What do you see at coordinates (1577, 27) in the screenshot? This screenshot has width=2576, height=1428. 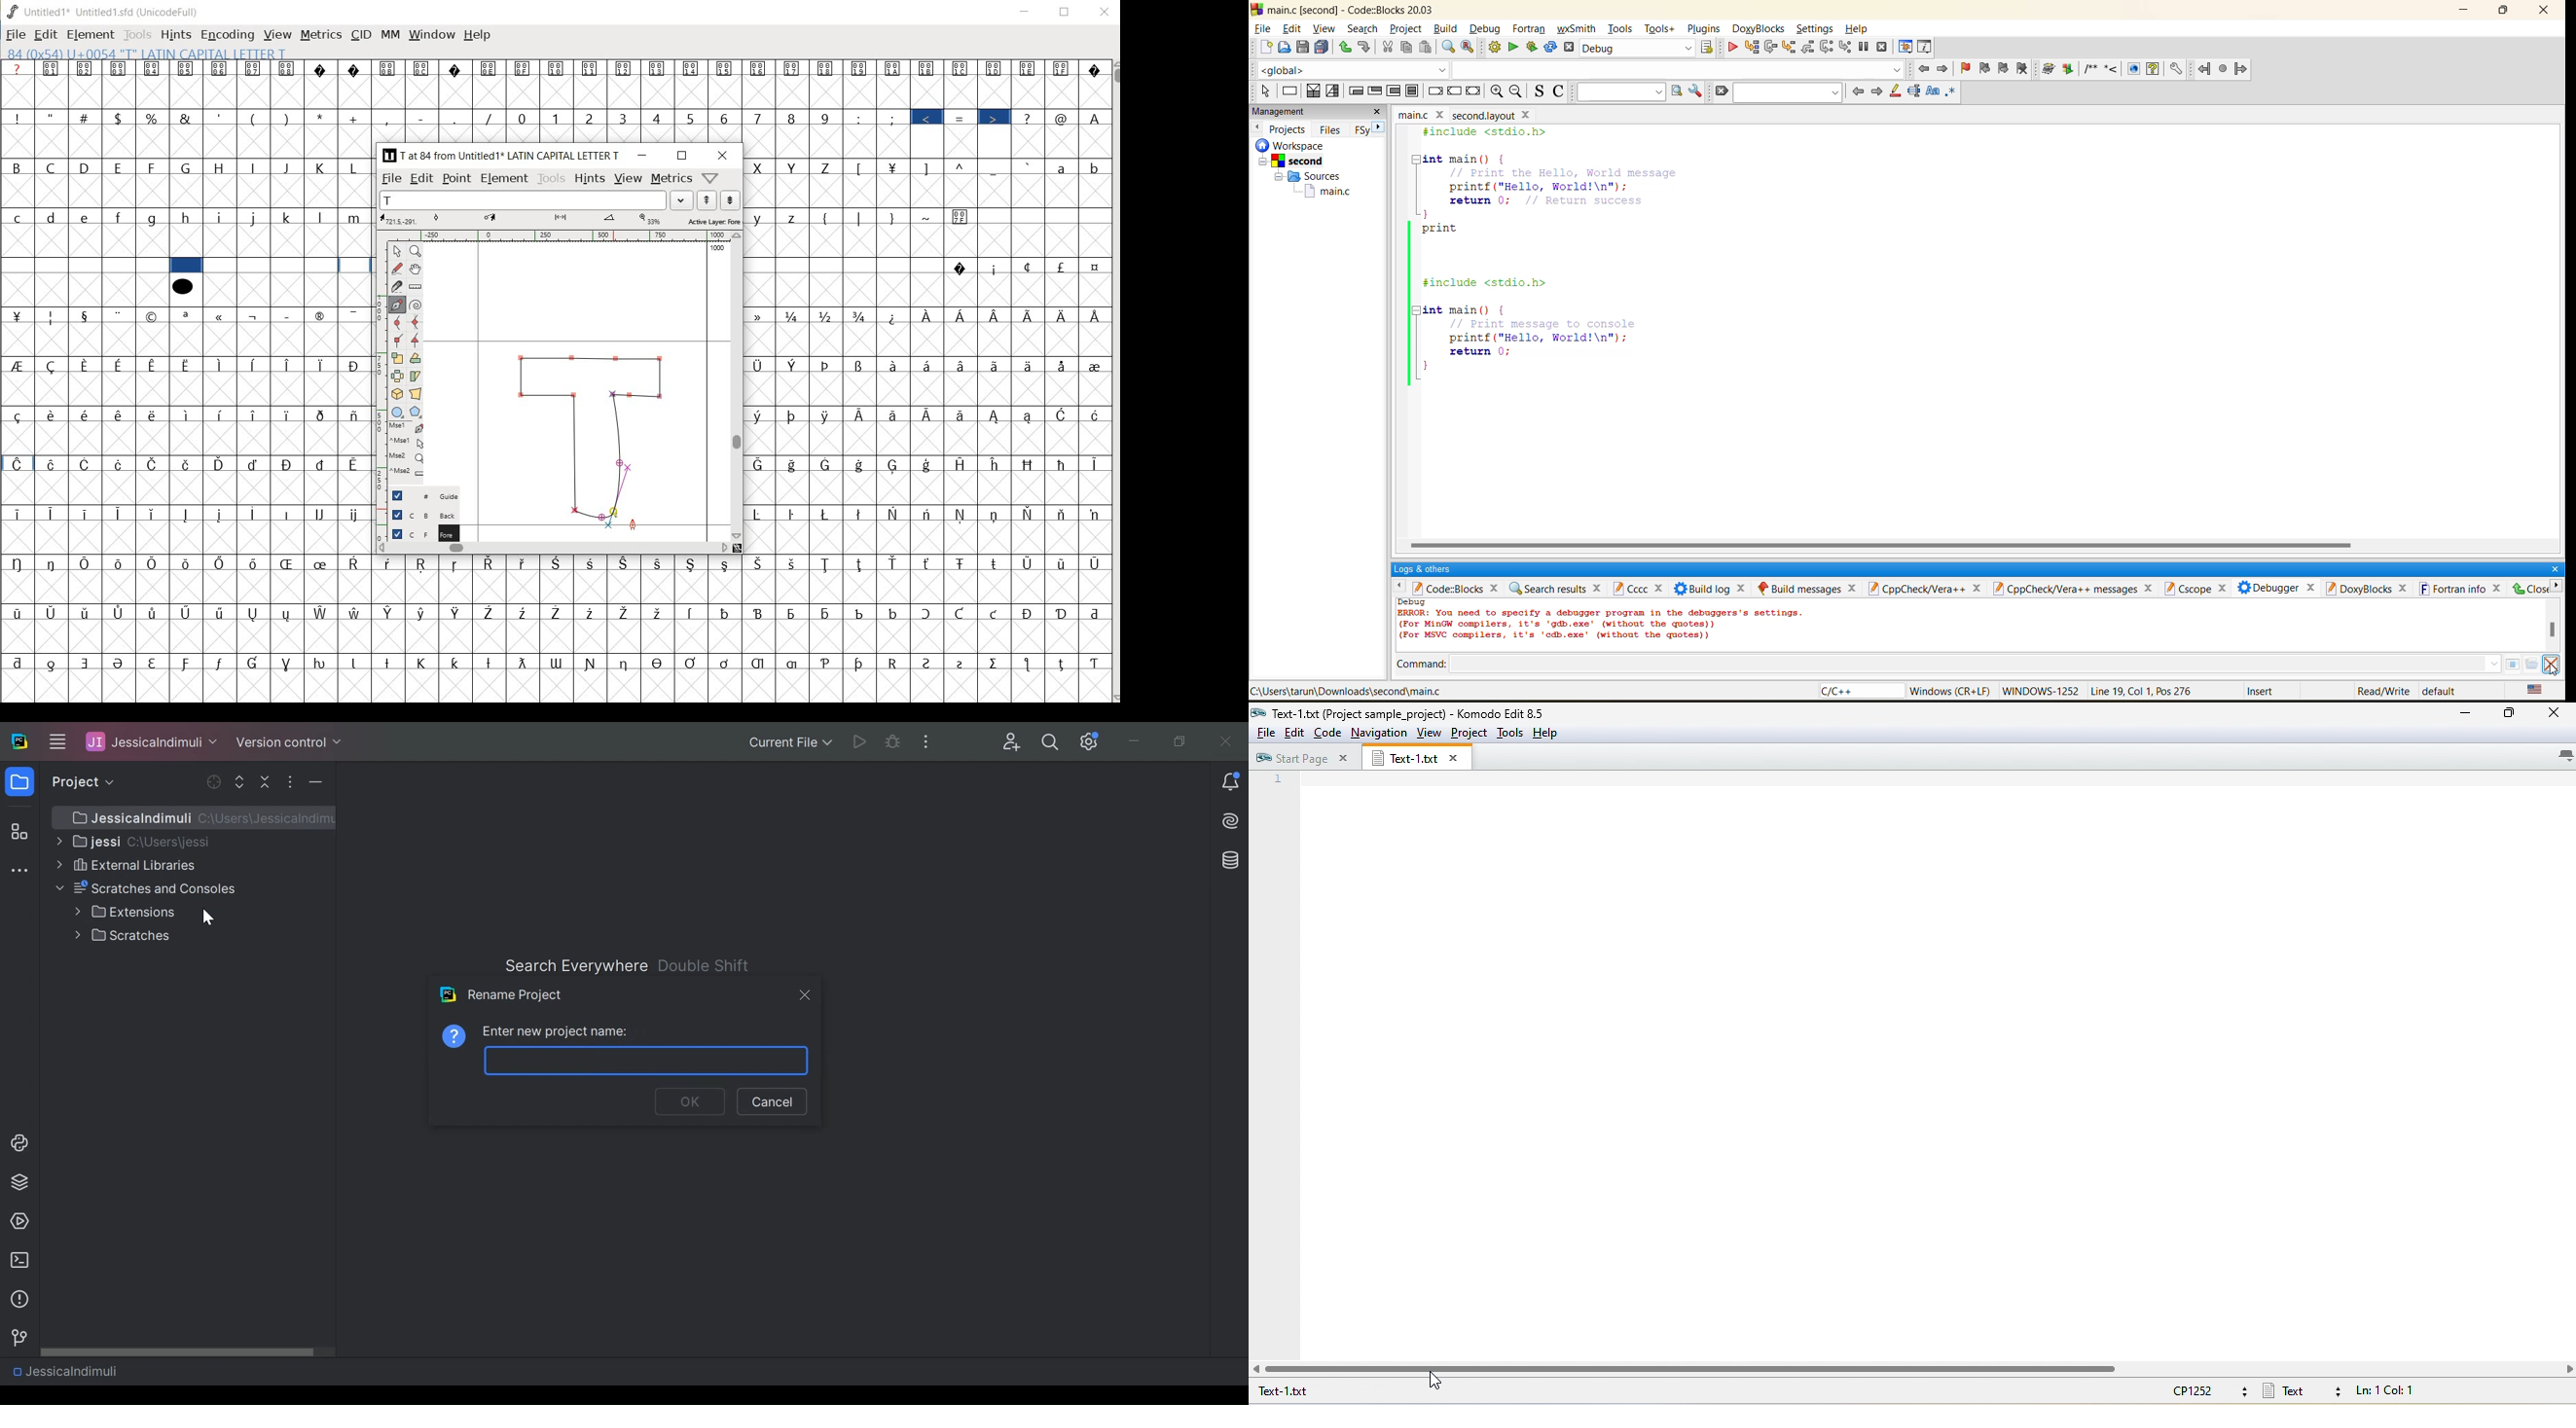 I see `wxsmith` at bounding box center [1577, 27].